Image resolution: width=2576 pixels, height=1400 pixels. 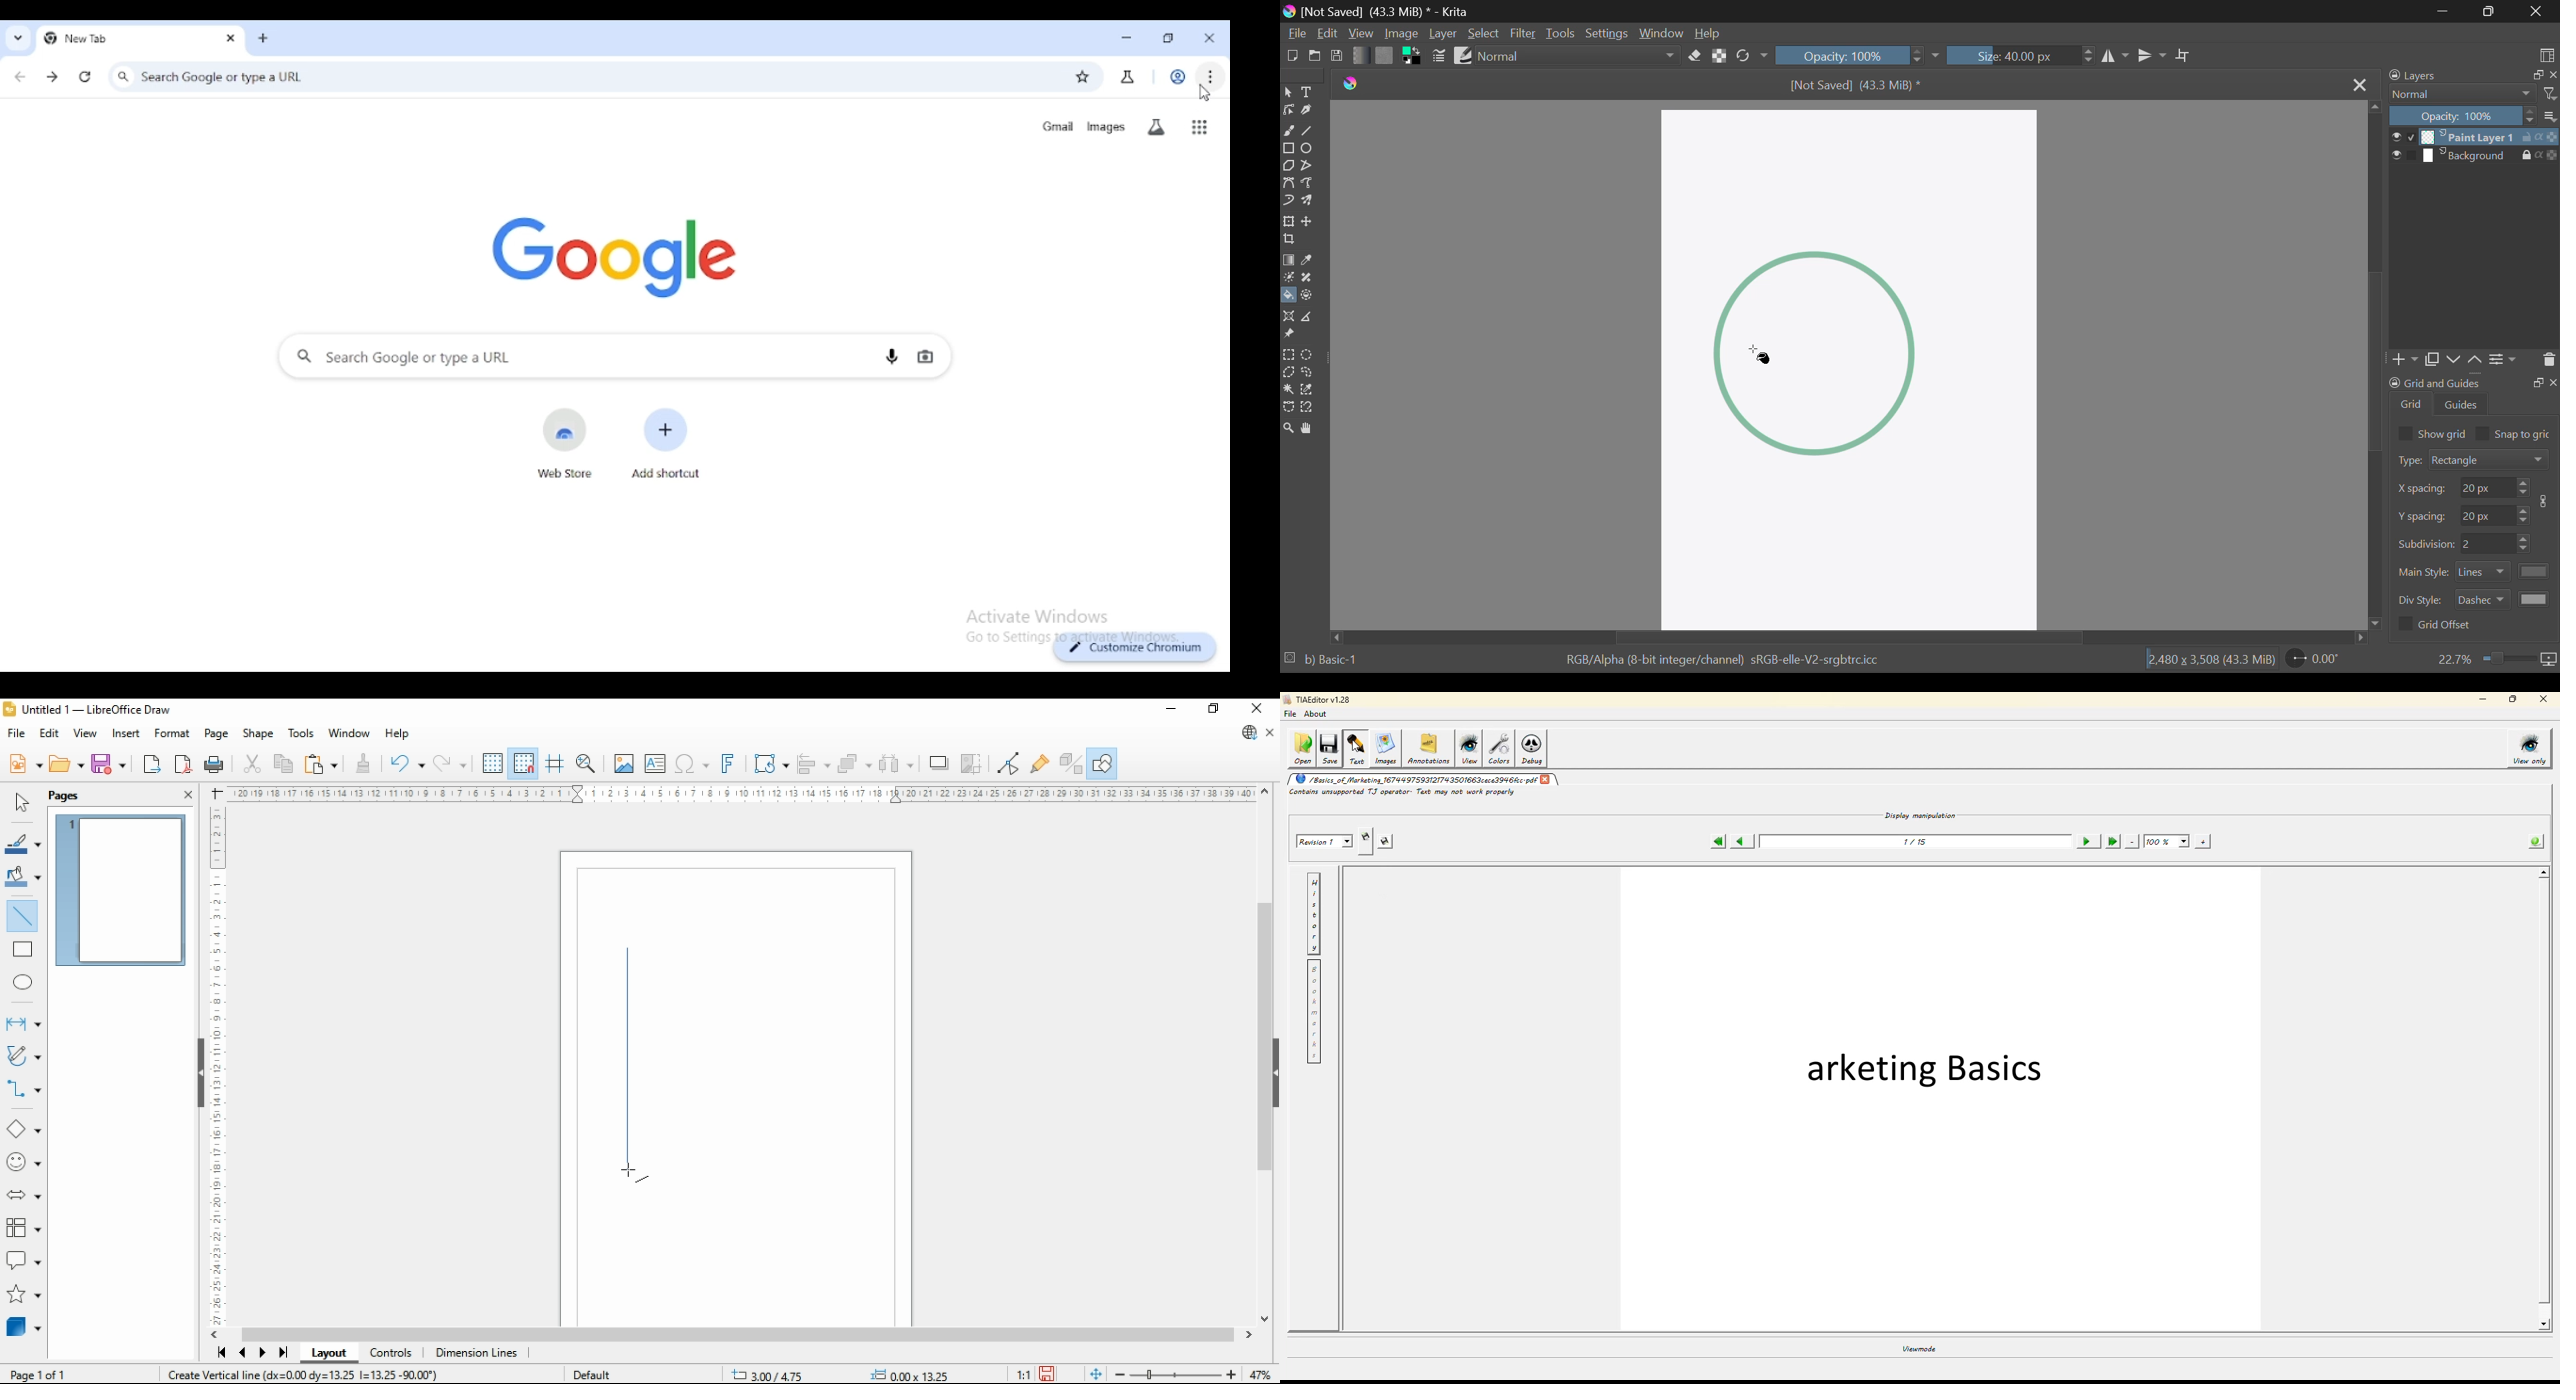 I want to click on crop, so click(x=972, y=763).